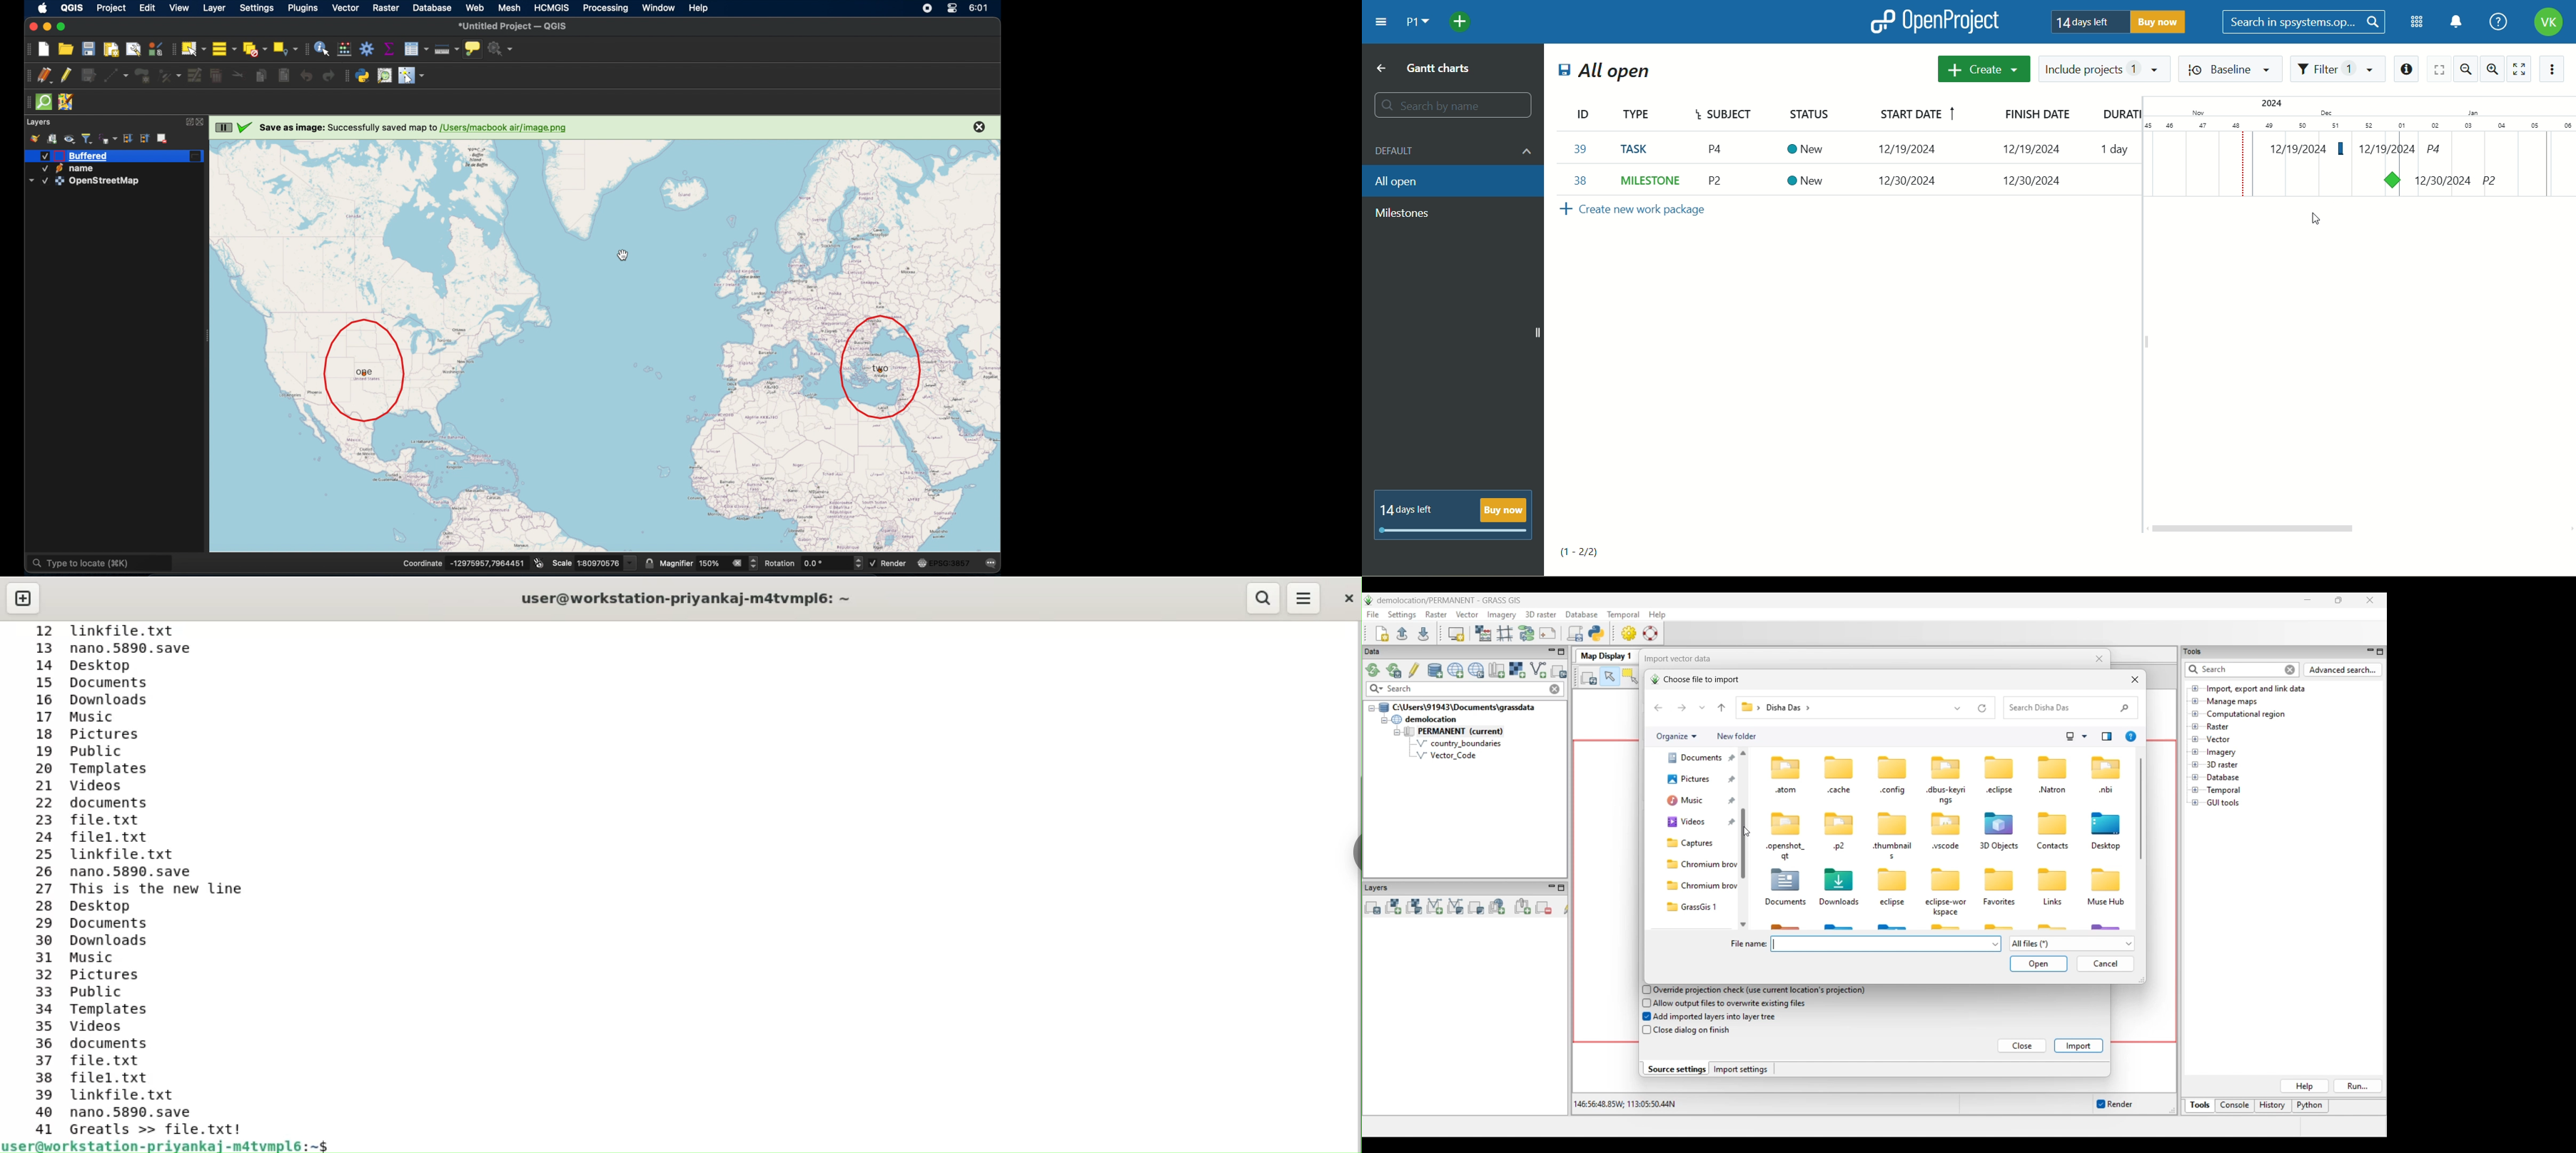 This screenshot has height=1176, width=2576. Describe the element at coordinates (2336, 111) in the screenshot. I see `` at that location.